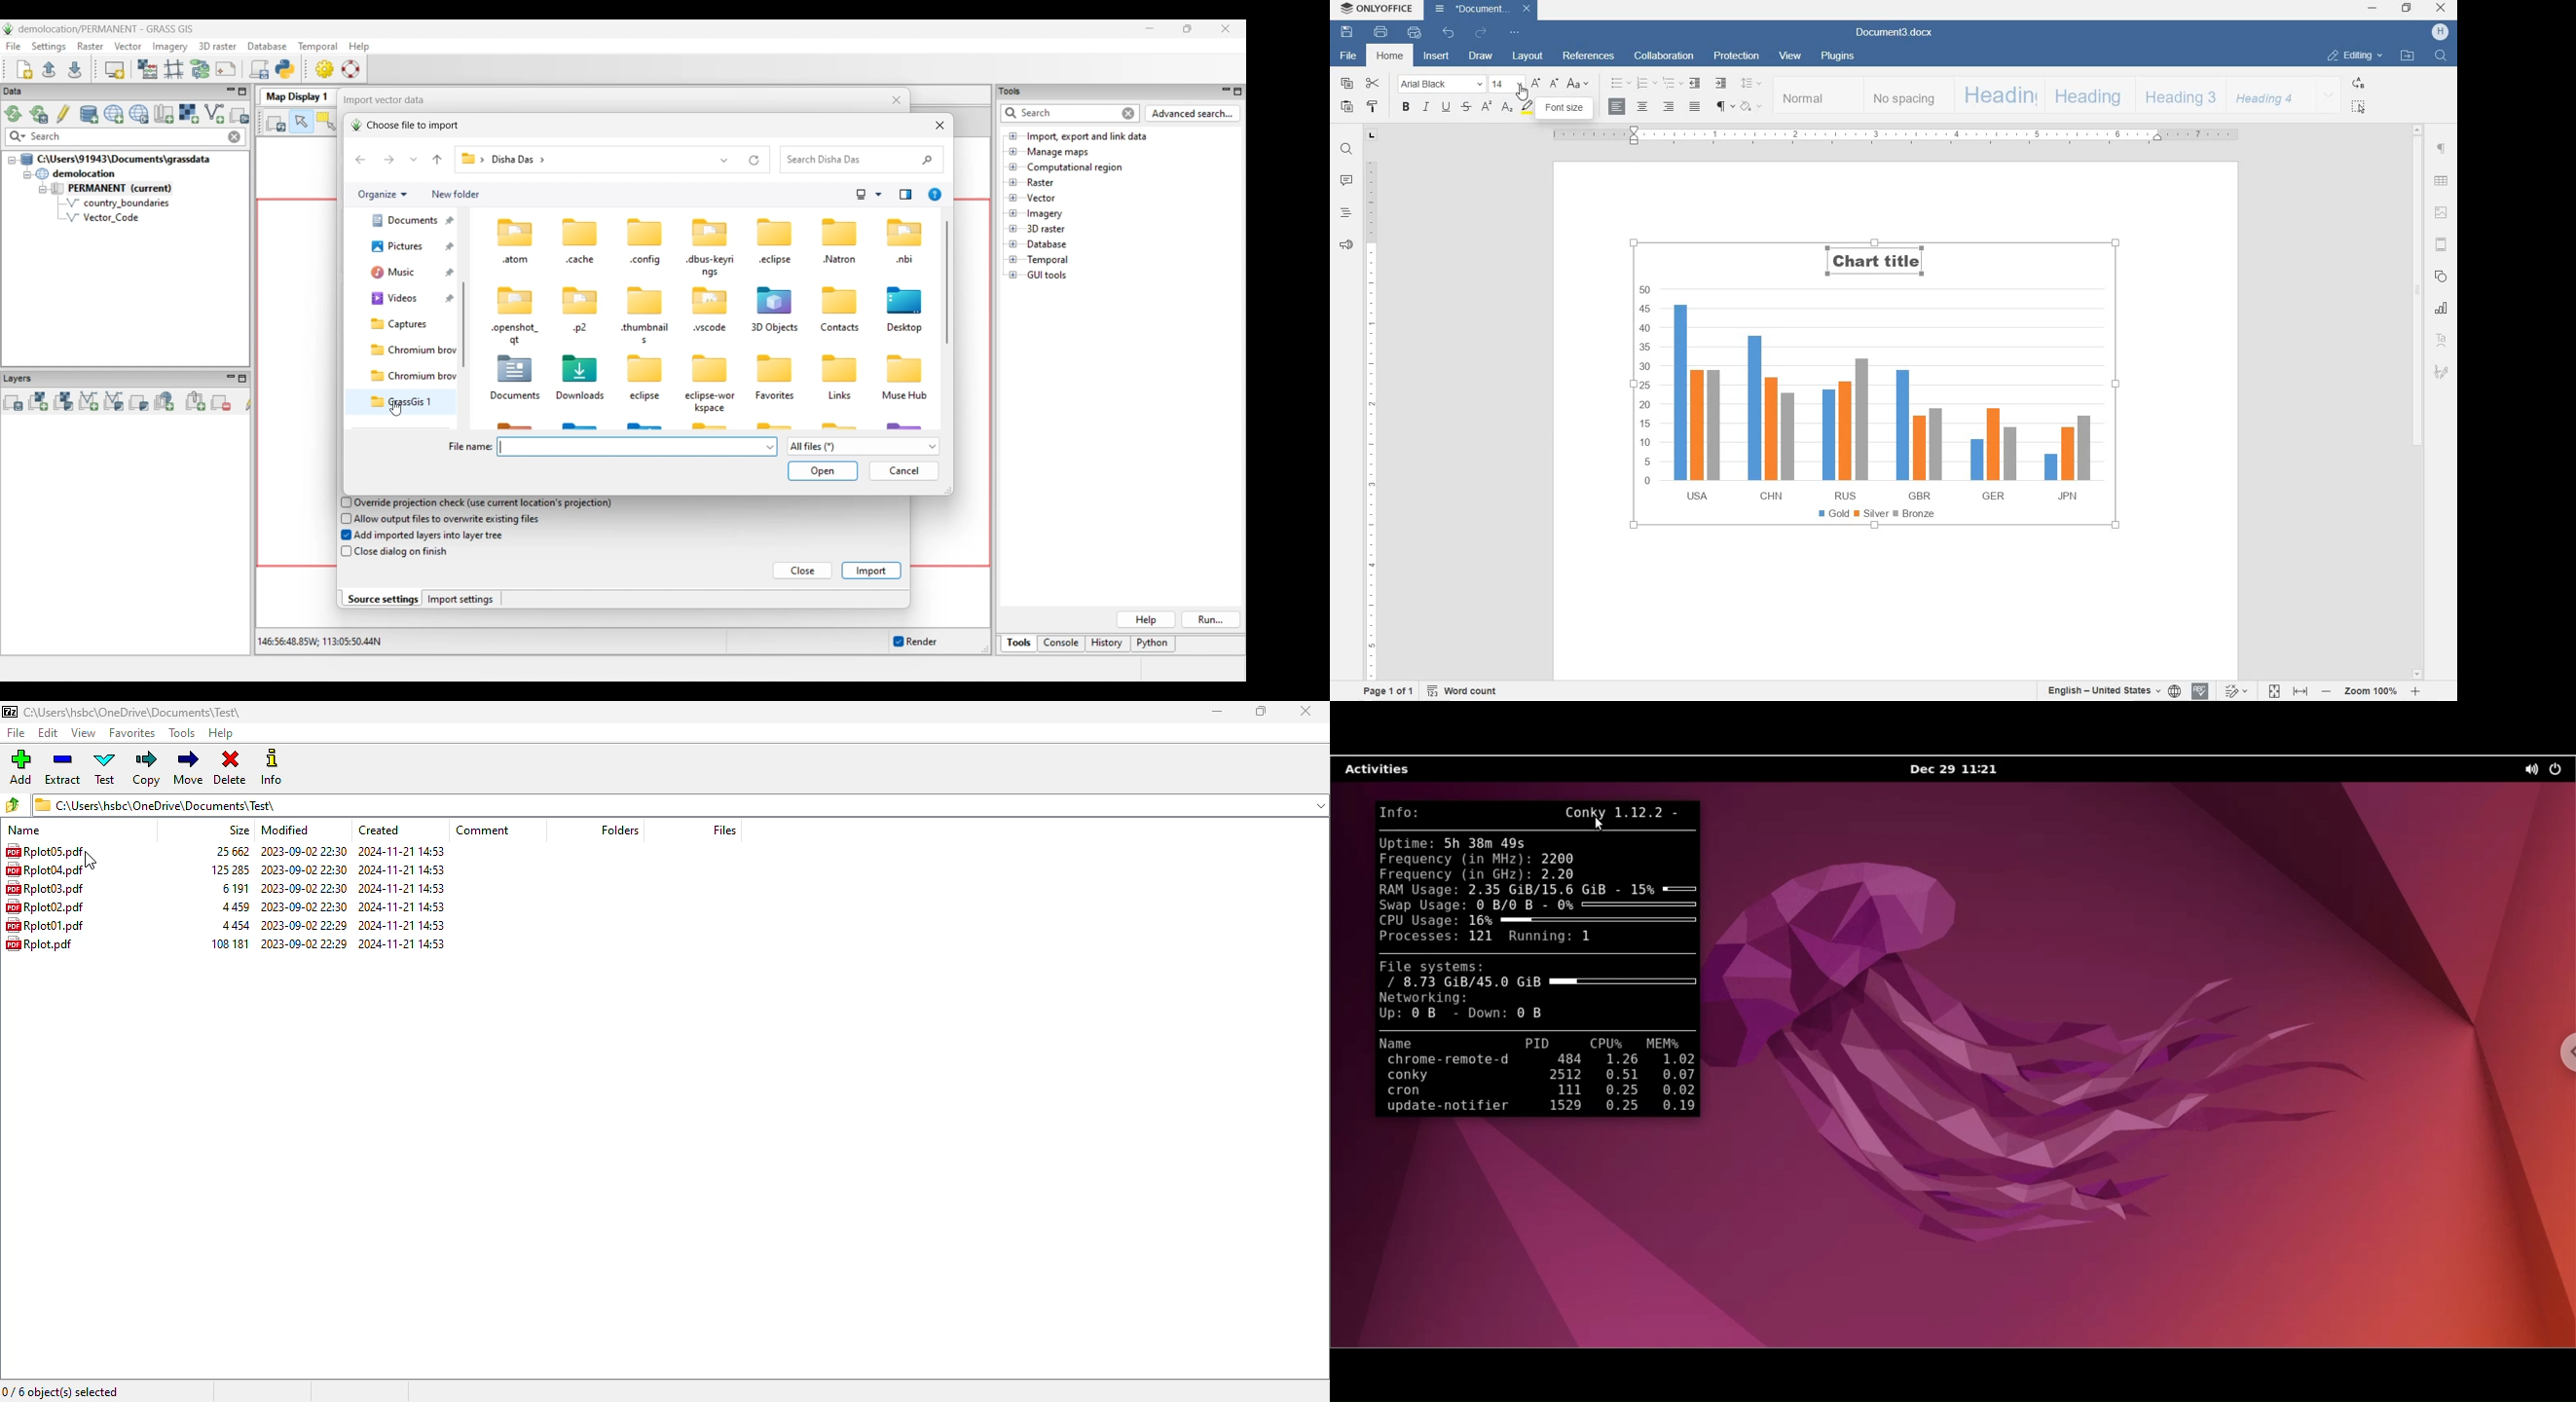  I want to click on PARAGRAPH SETTINGS, so click(2442, 148).